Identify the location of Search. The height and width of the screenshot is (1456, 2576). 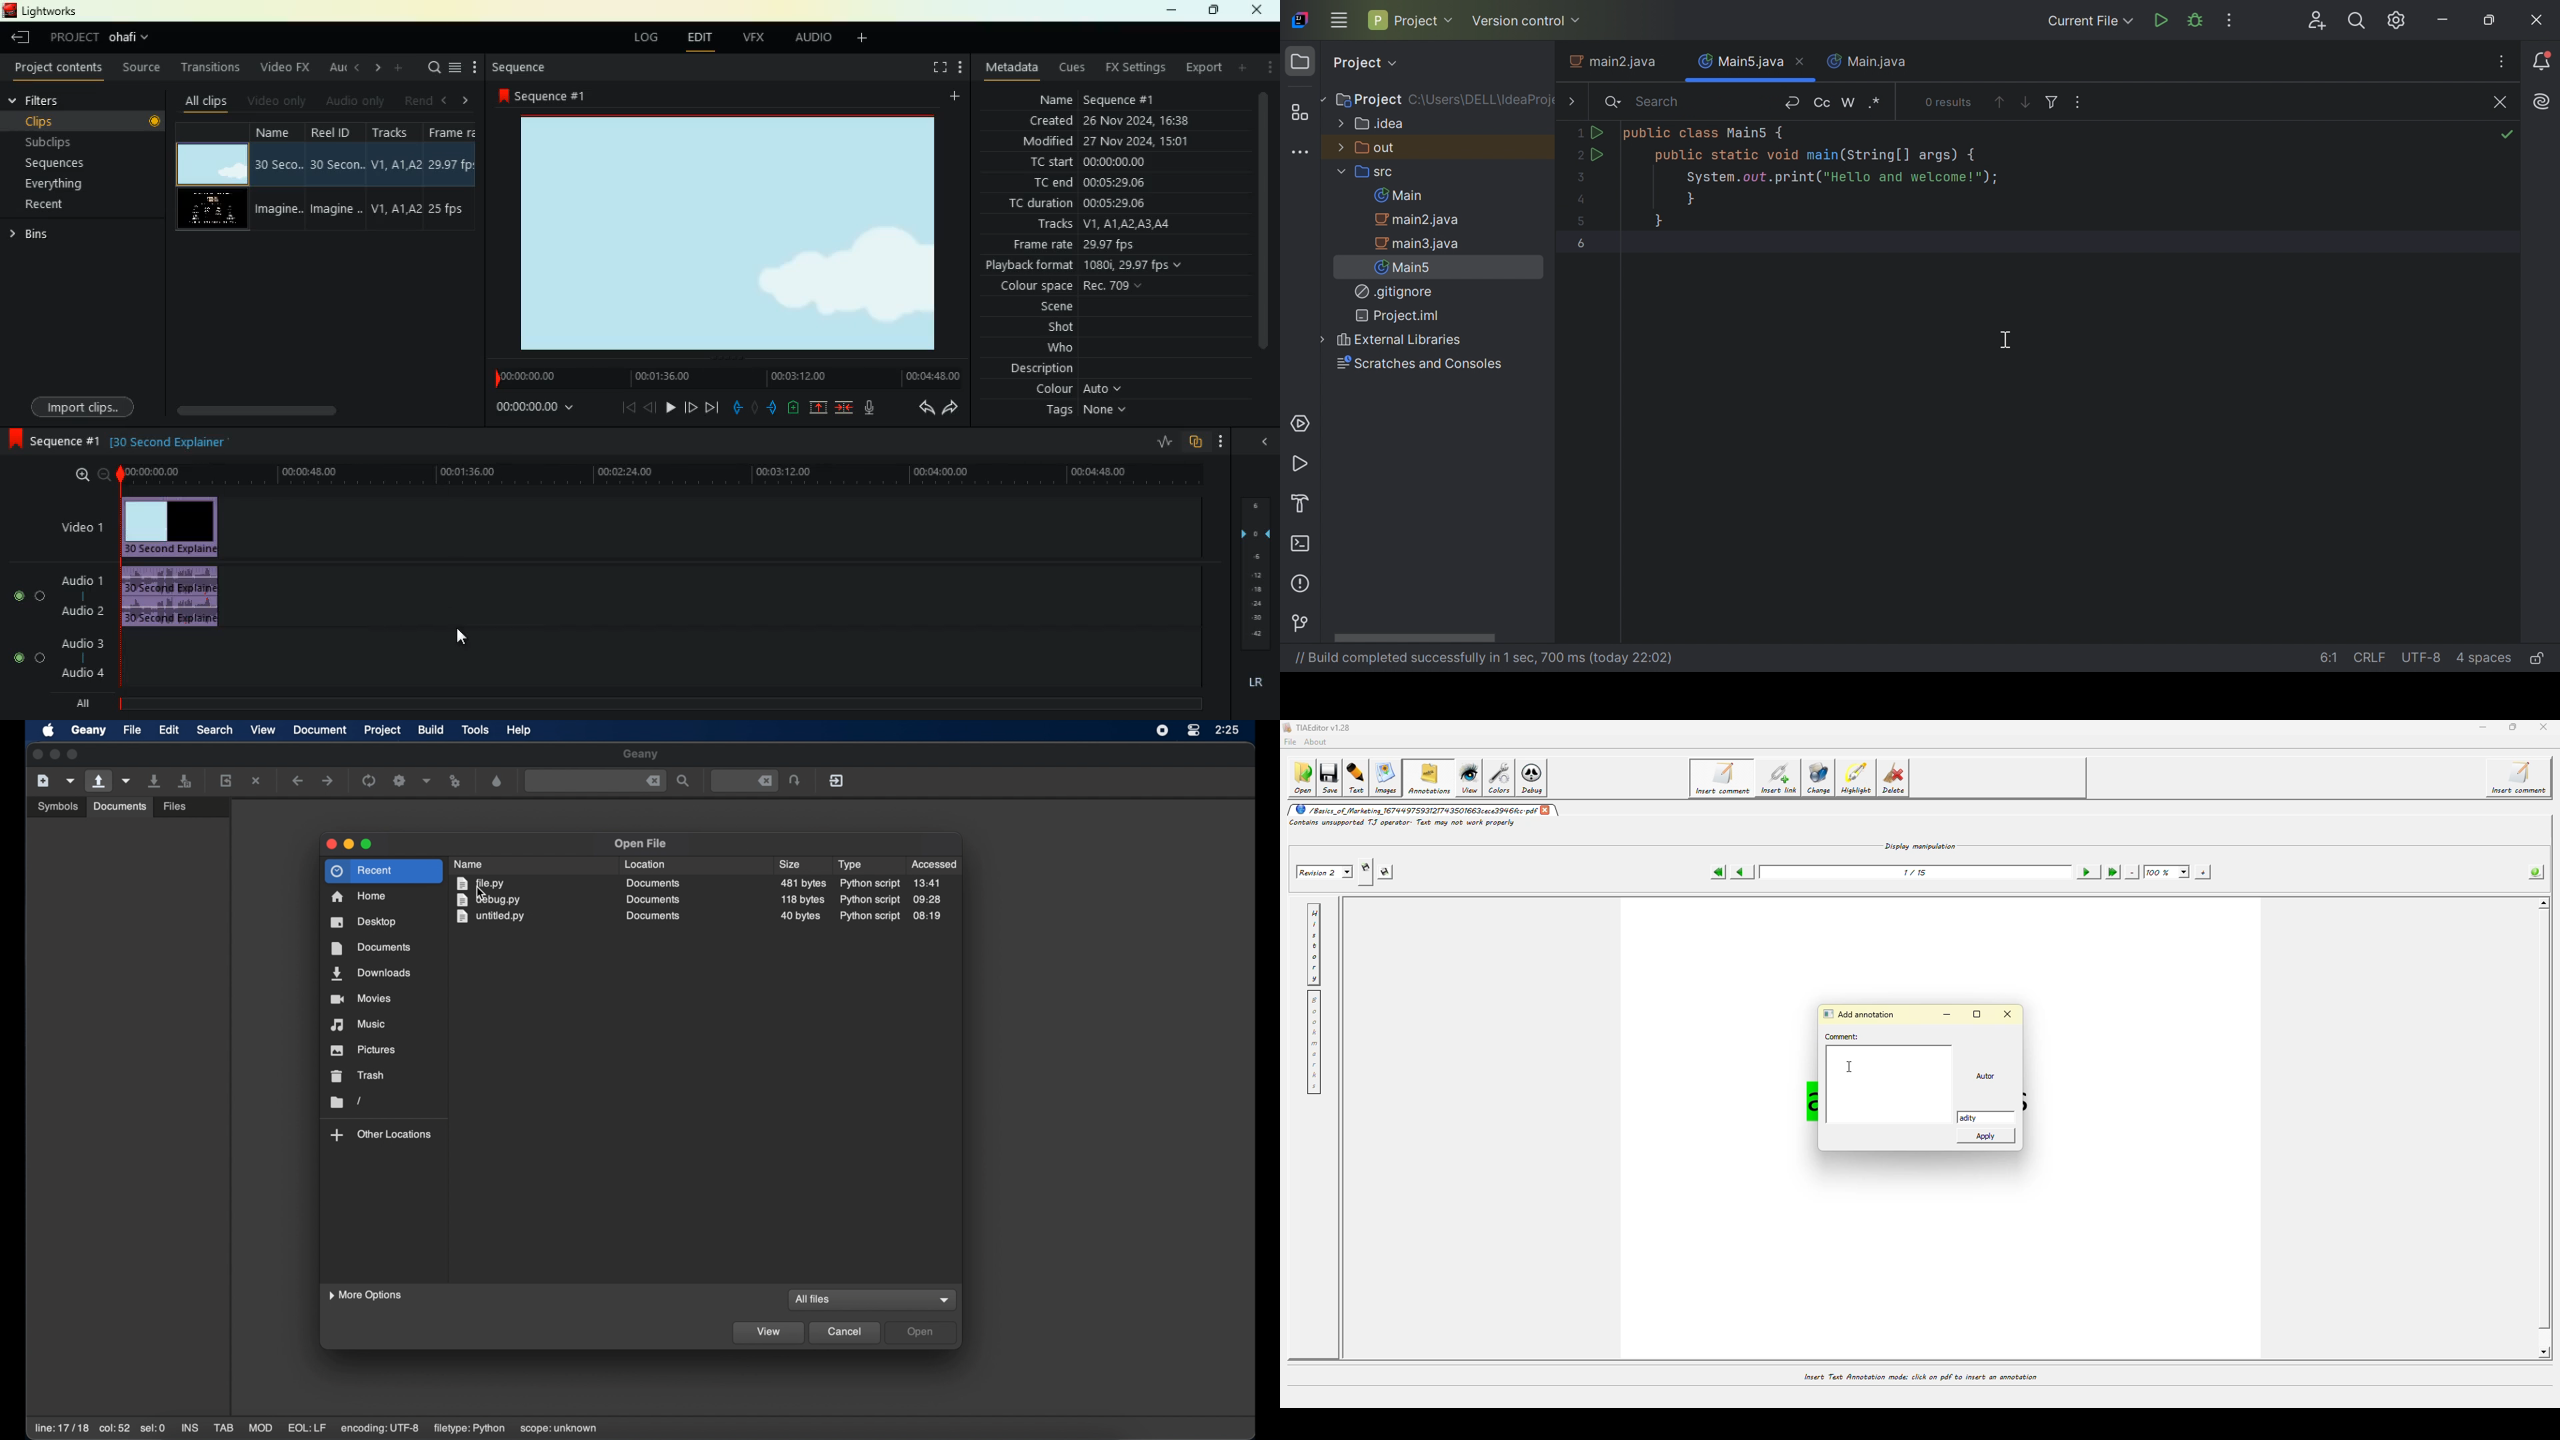
(1664, 103).